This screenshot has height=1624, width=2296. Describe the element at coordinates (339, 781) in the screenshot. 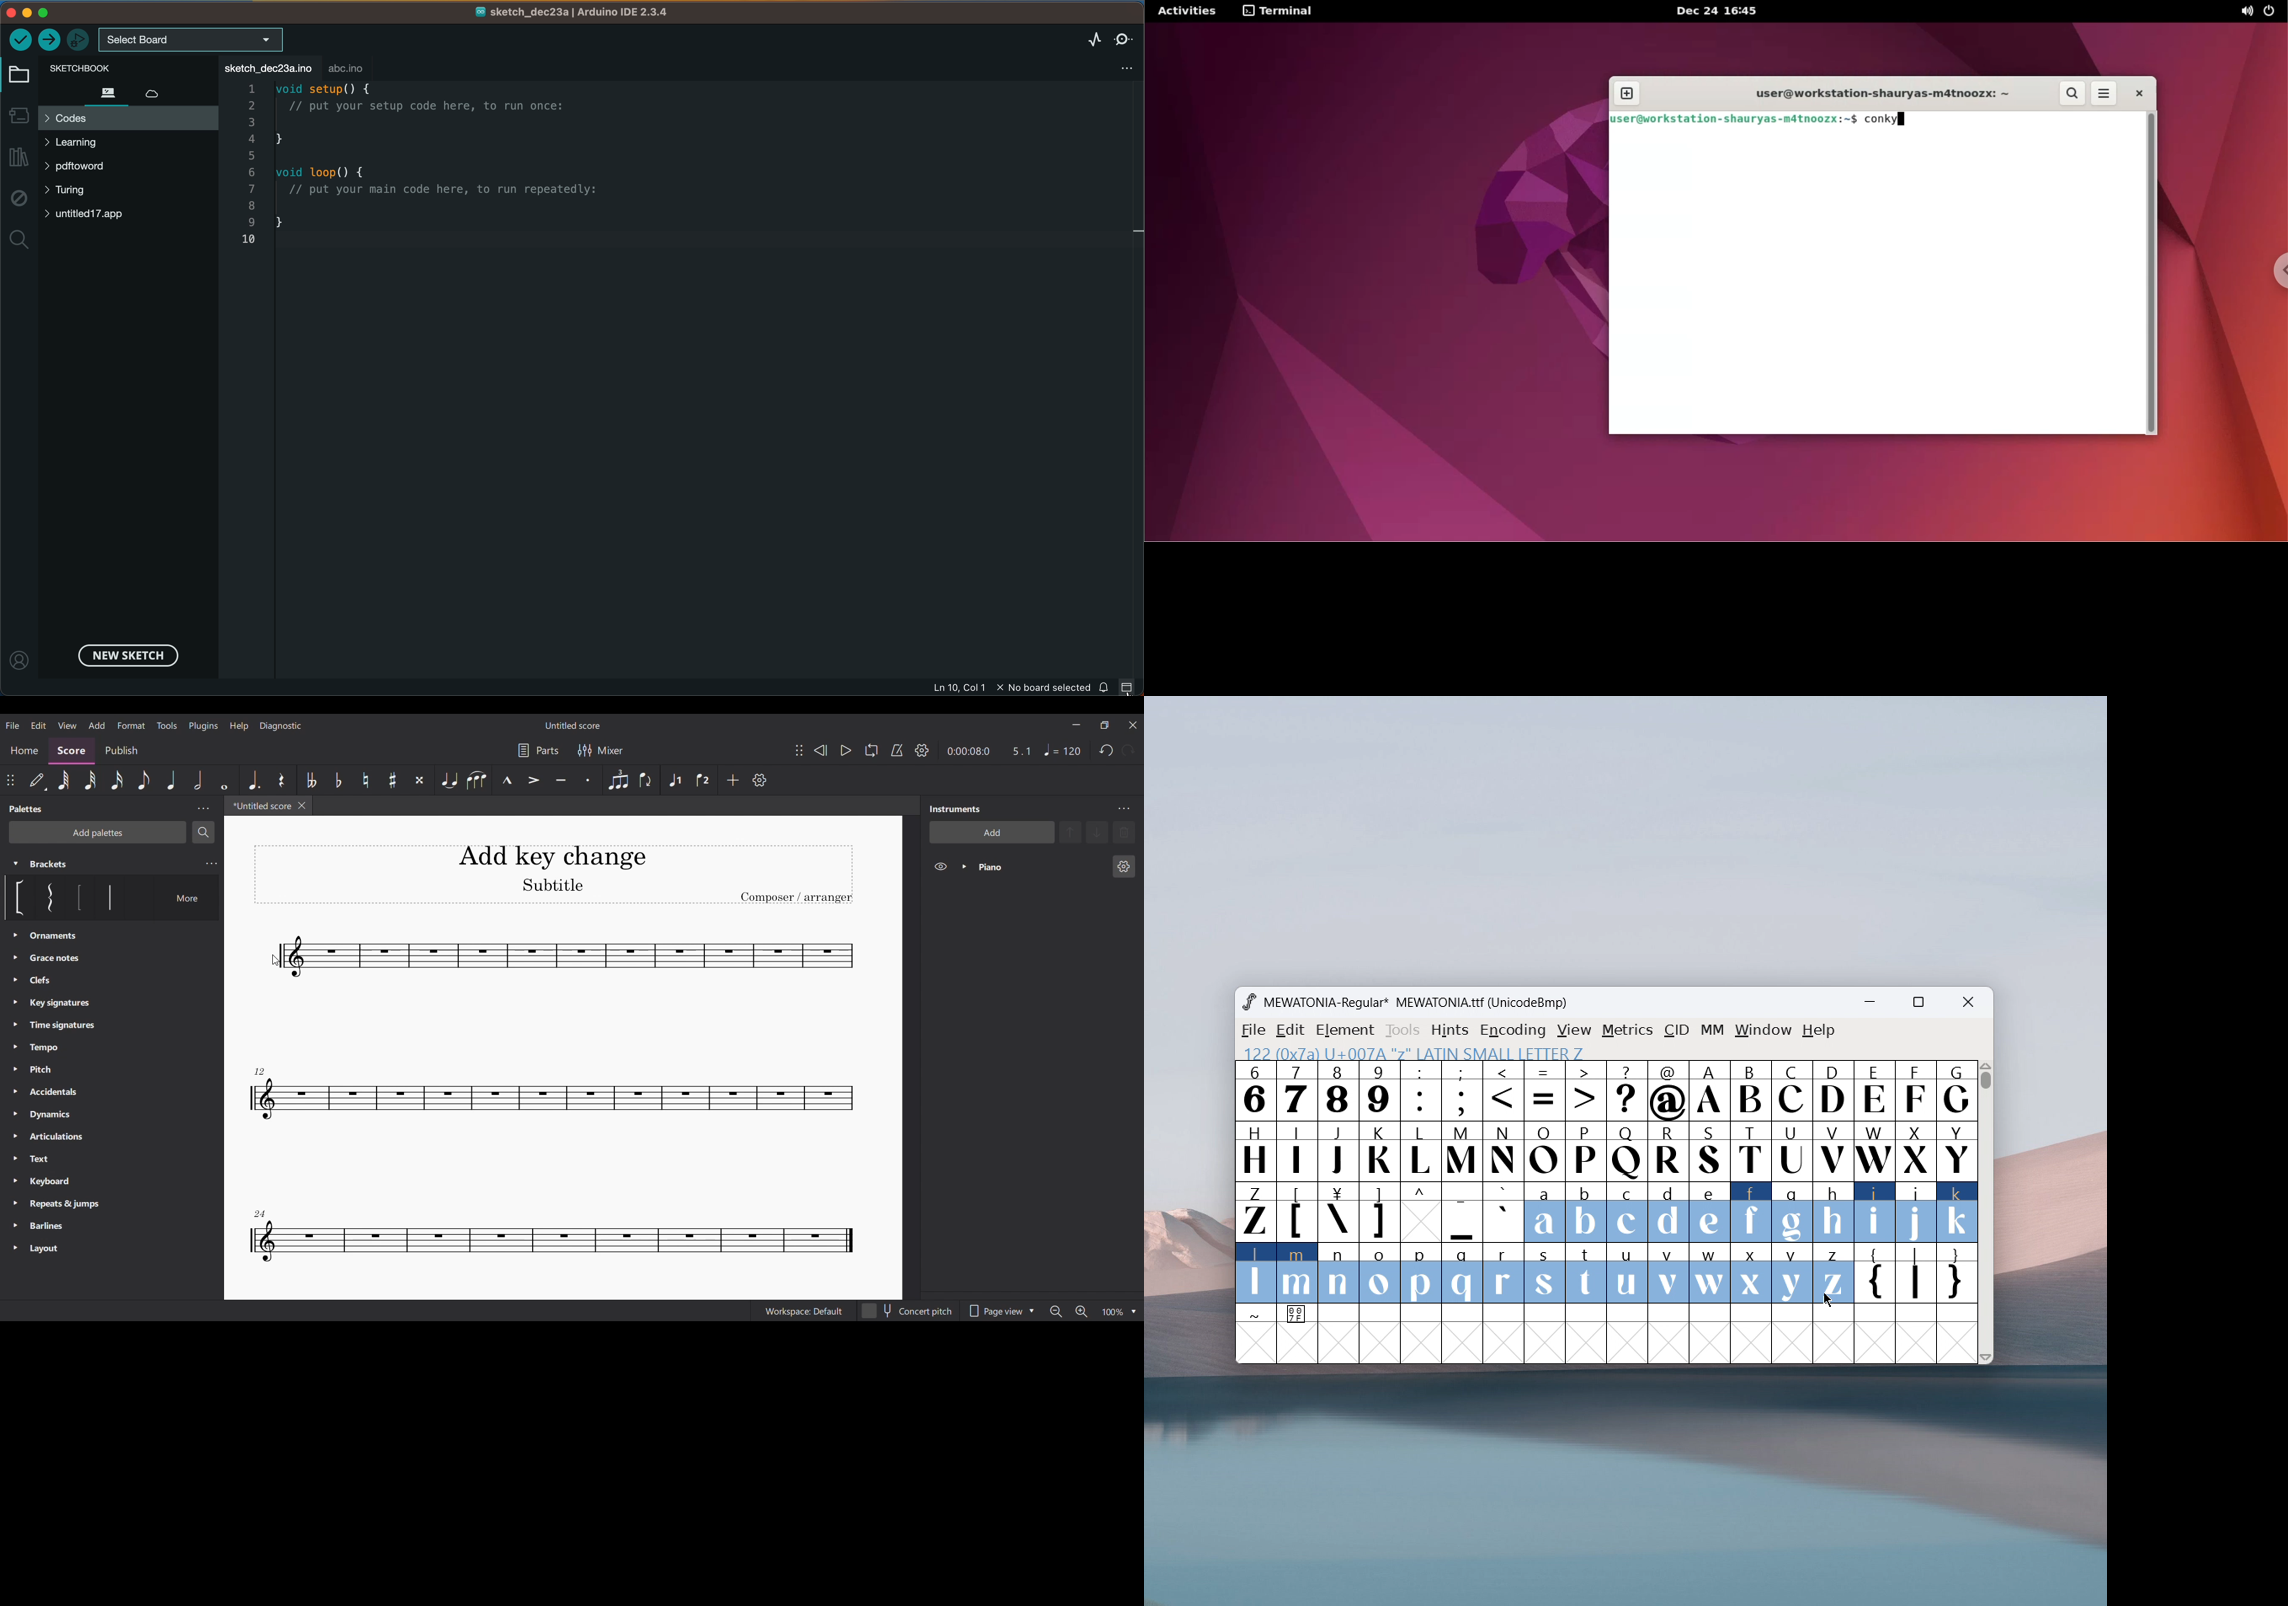

I see `Toggle flat` at that location.